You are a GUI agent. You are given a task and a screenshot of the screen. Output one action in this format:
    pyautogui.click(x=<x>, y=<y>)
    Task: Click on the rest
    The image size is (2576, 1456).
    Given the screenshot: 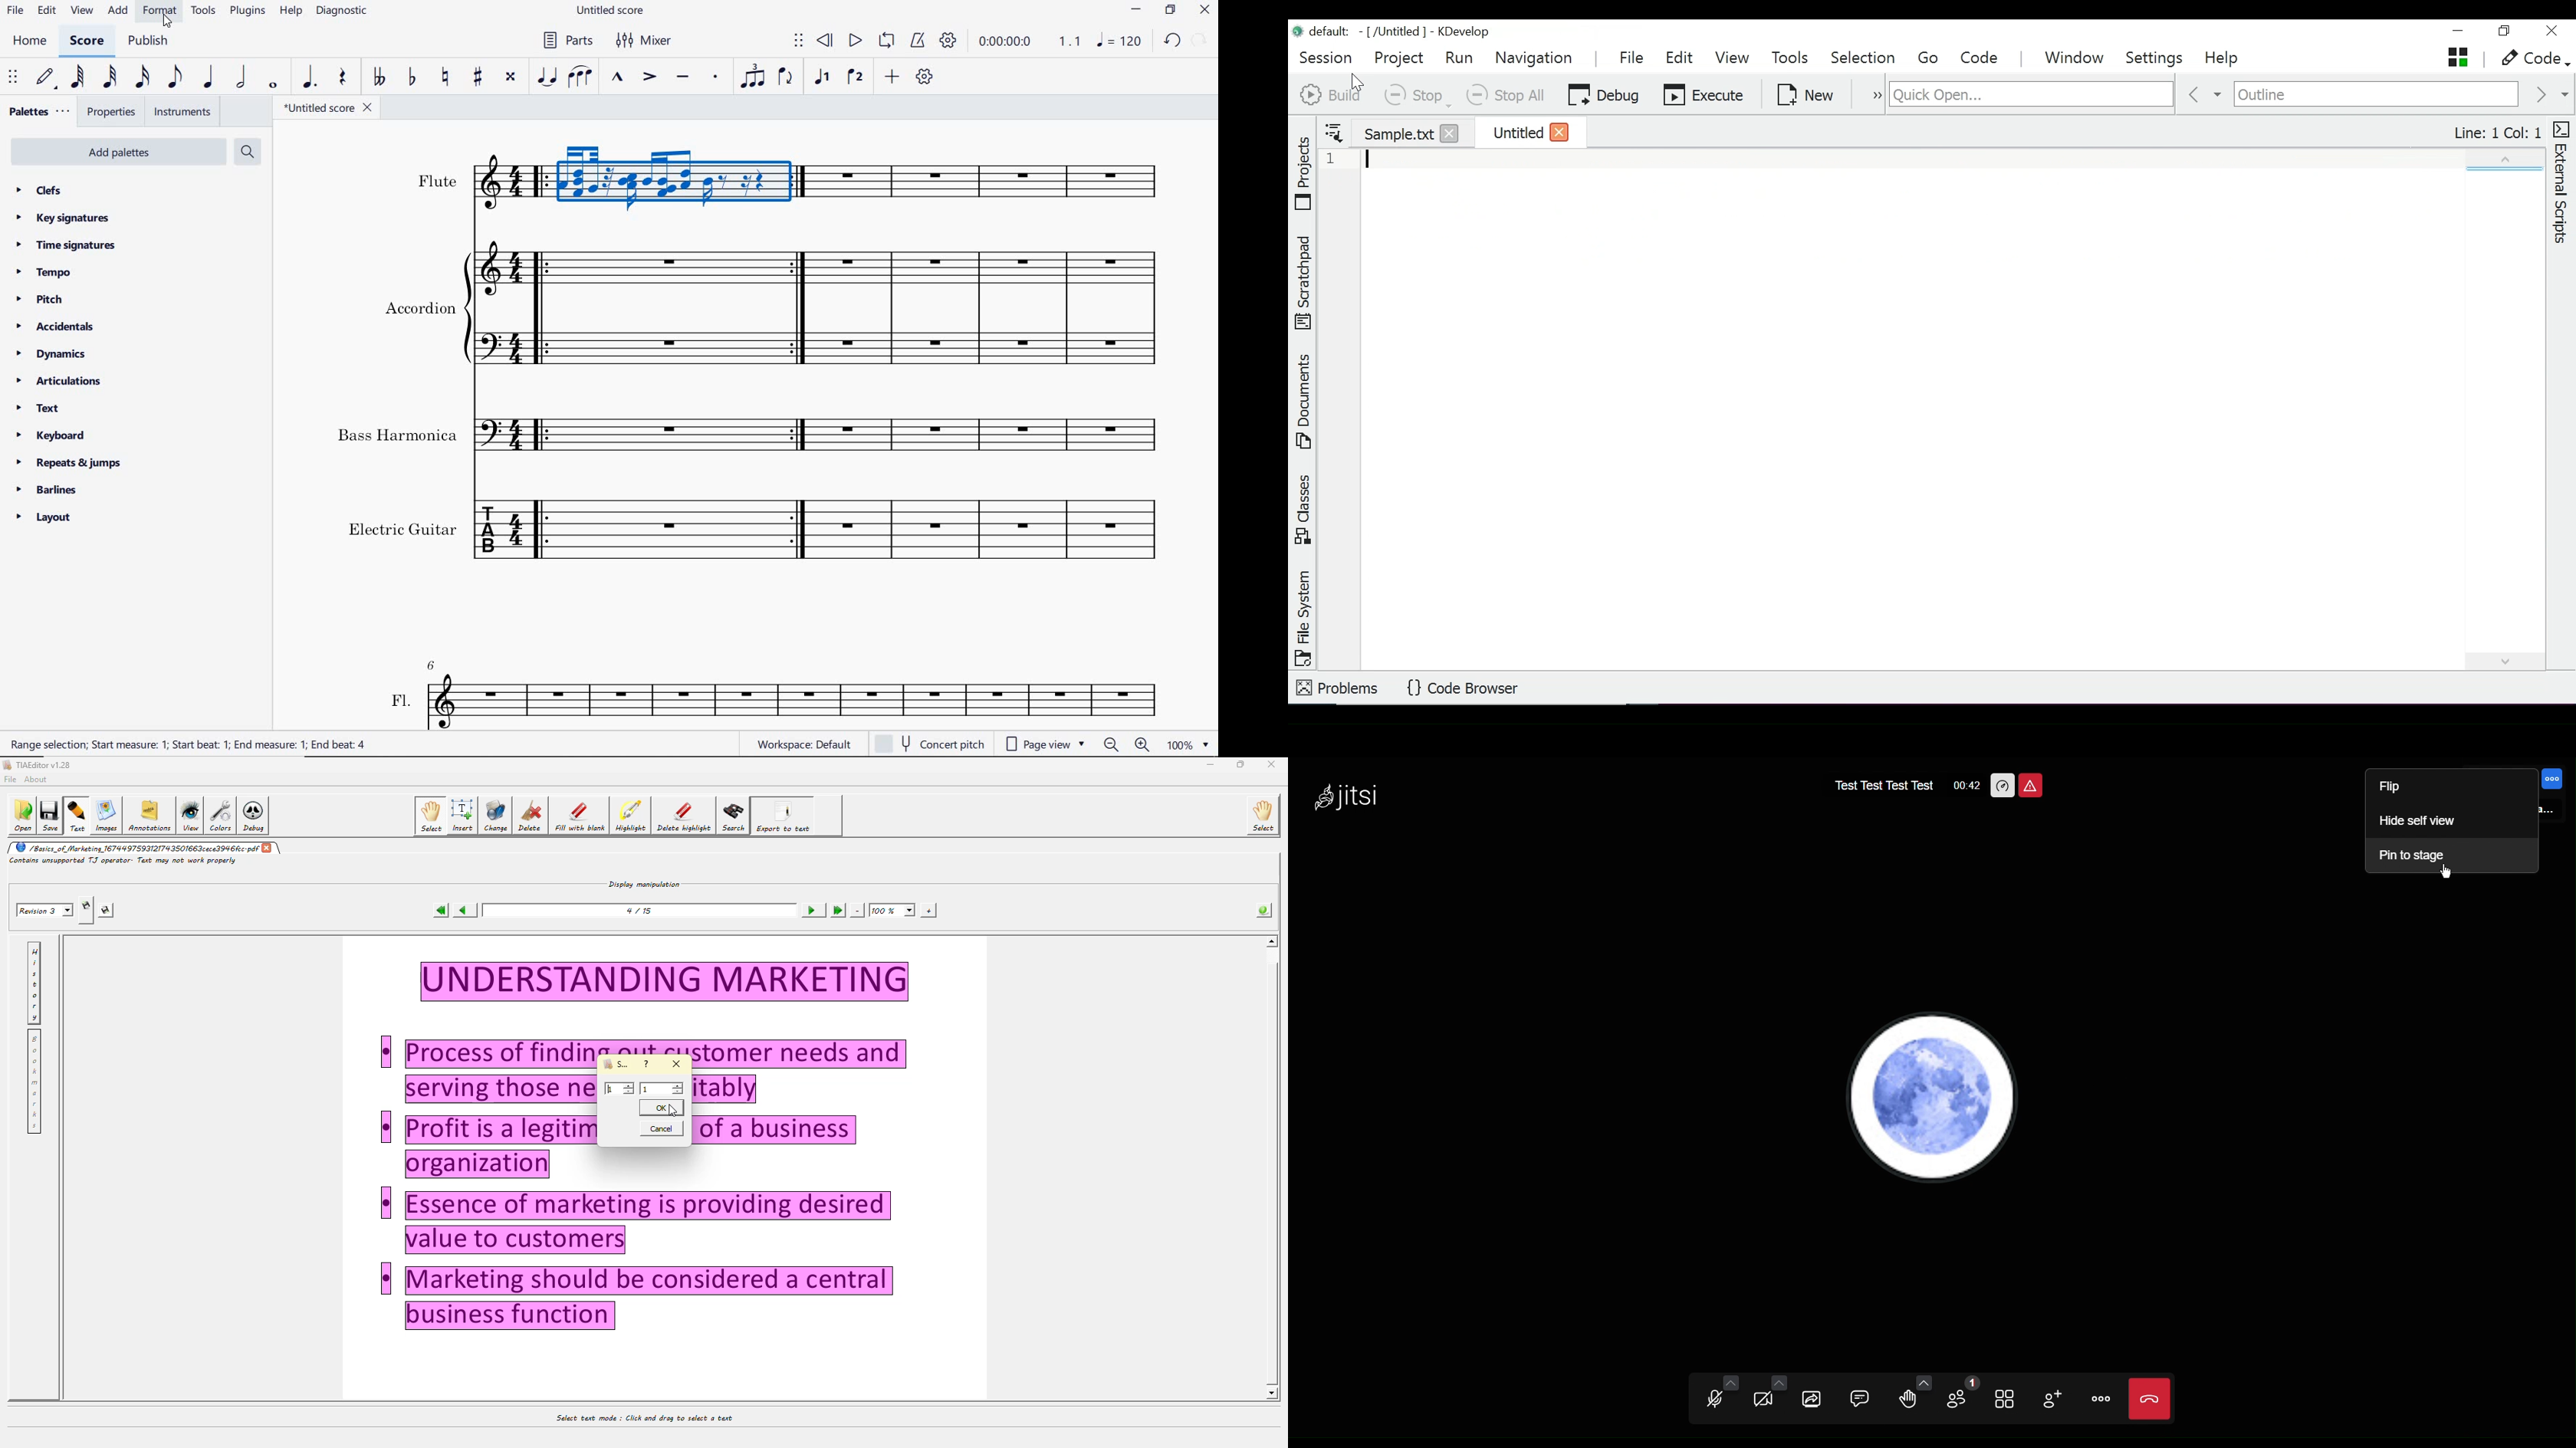 What is the action you would take?
    pyautogui.click(x=346, y=78)
    